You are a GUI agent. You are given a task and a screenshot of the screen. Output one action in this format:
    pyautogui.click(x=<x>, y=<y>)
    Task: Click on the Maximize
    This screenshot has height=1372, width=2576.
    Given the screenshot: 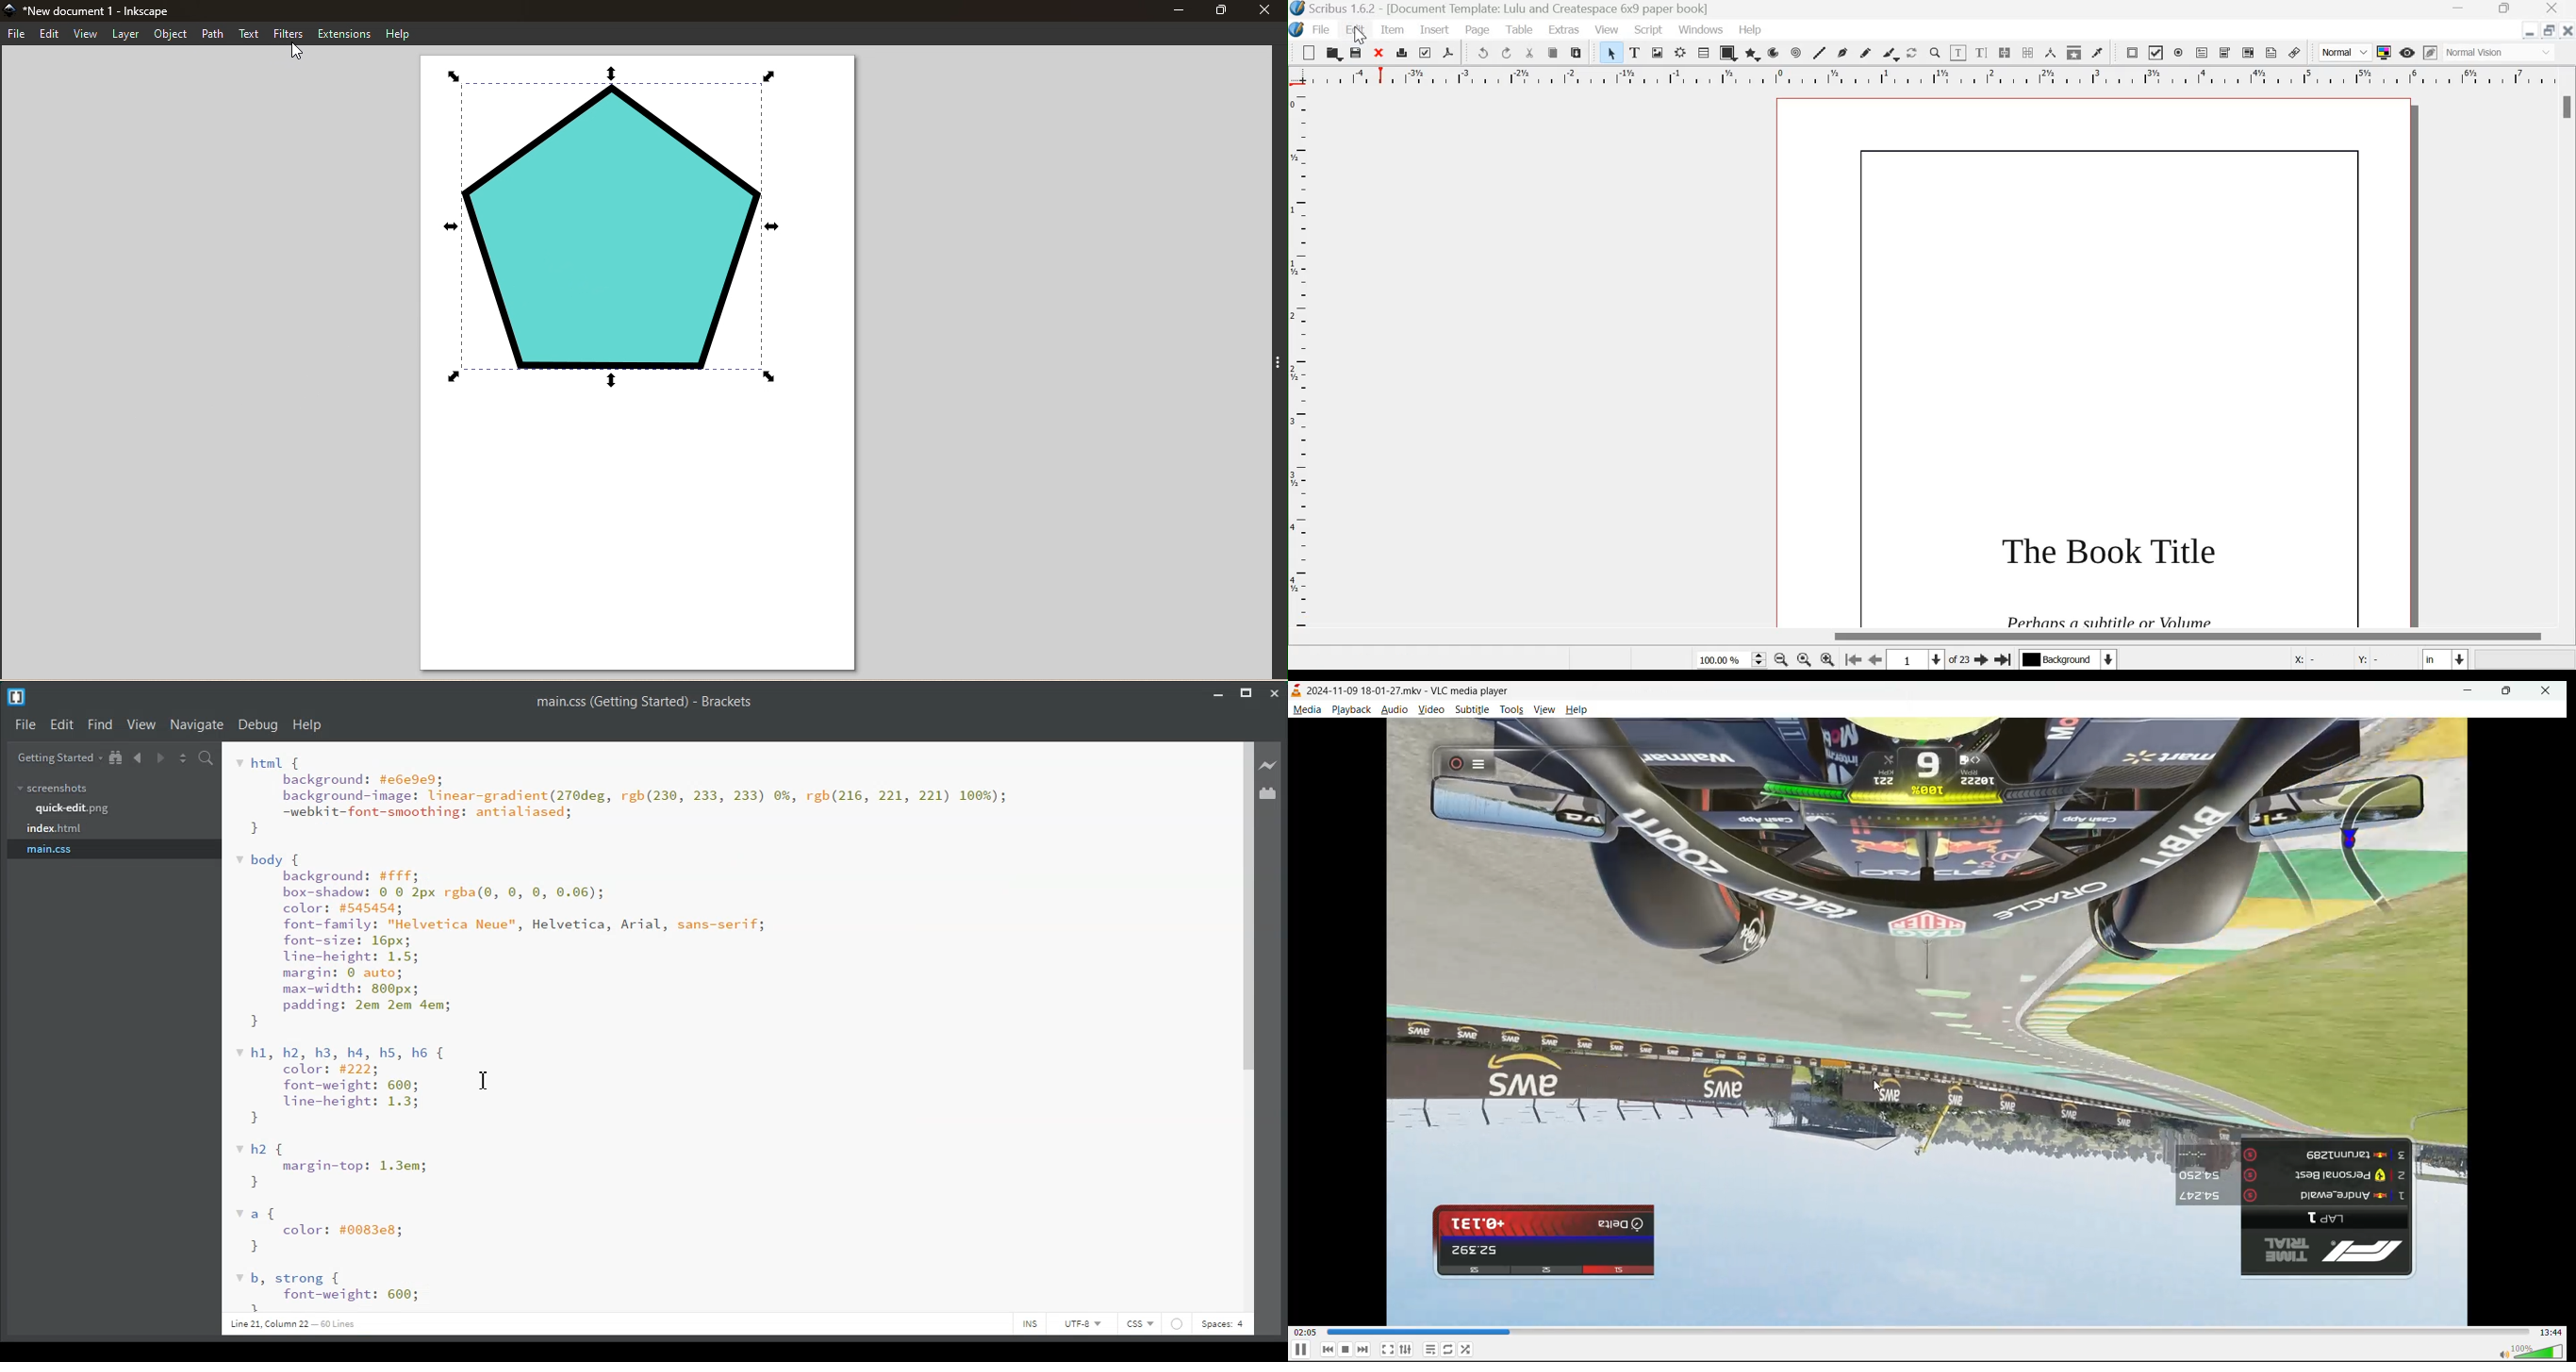 What is the action you would take?
    pyautogui.click(x=1249, y=694)
    